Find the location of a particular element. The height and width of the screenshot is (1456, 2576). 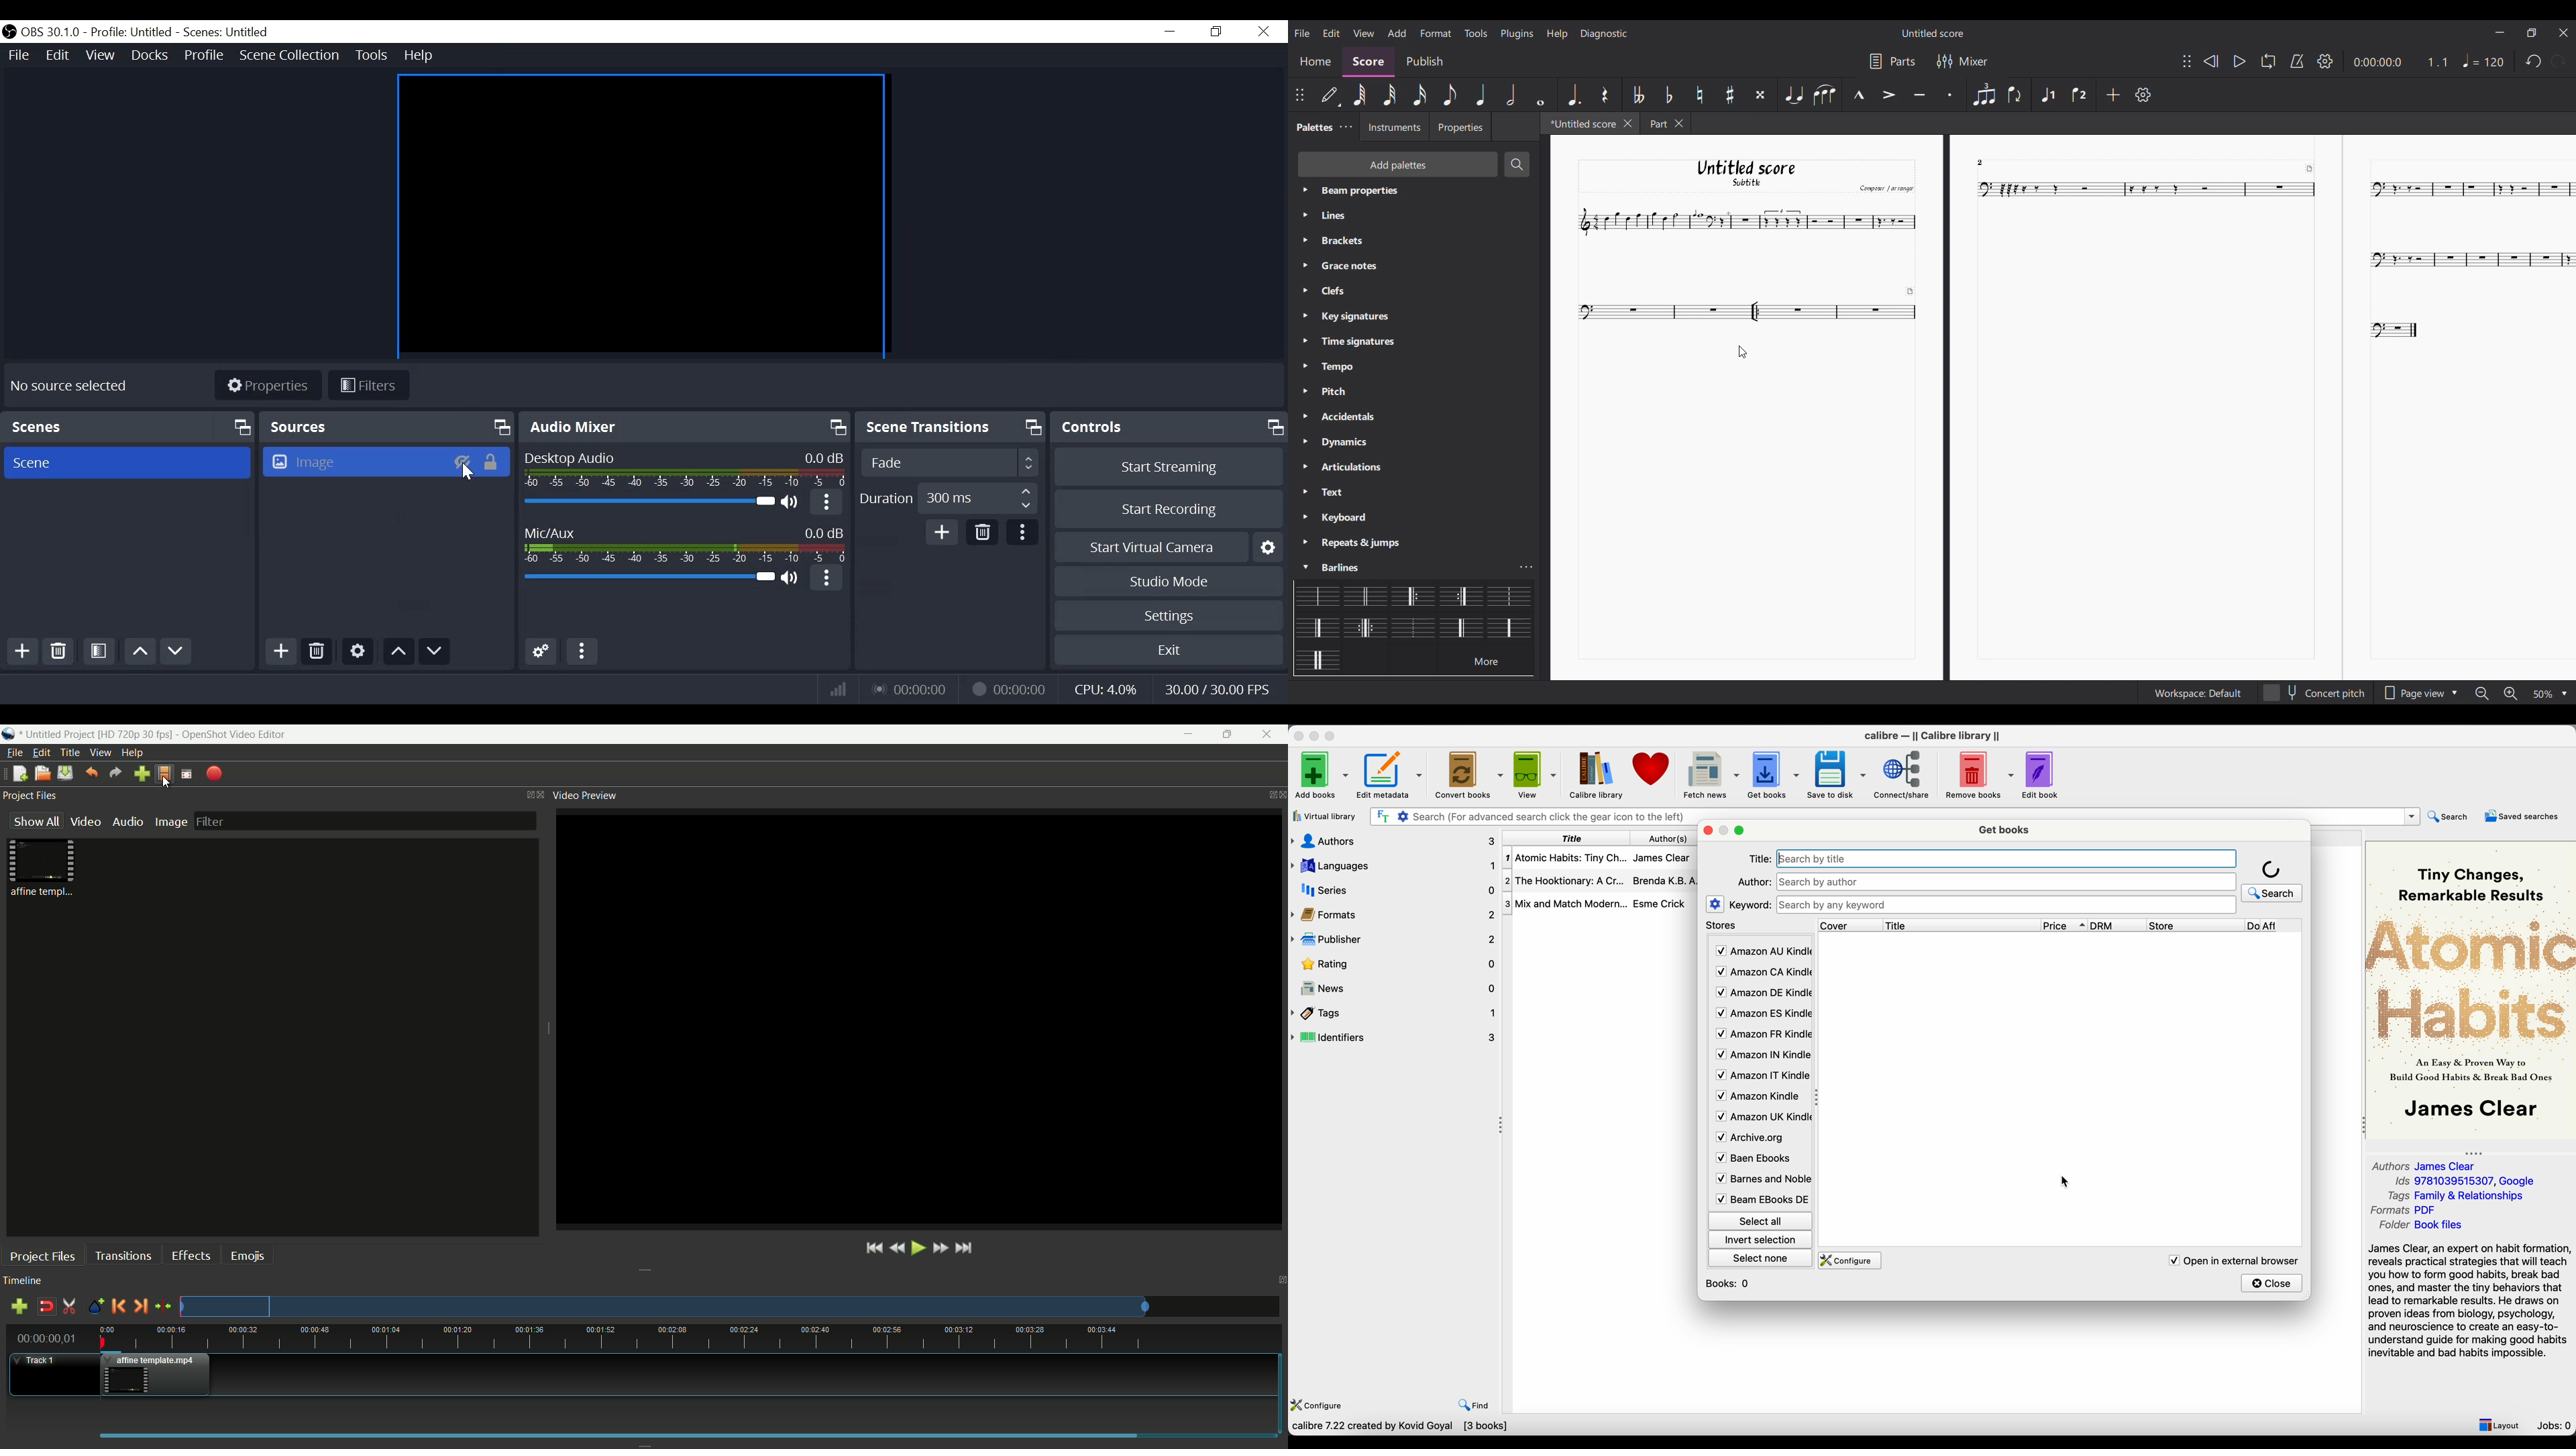

Barline options is located at coordinates (1460, 594).